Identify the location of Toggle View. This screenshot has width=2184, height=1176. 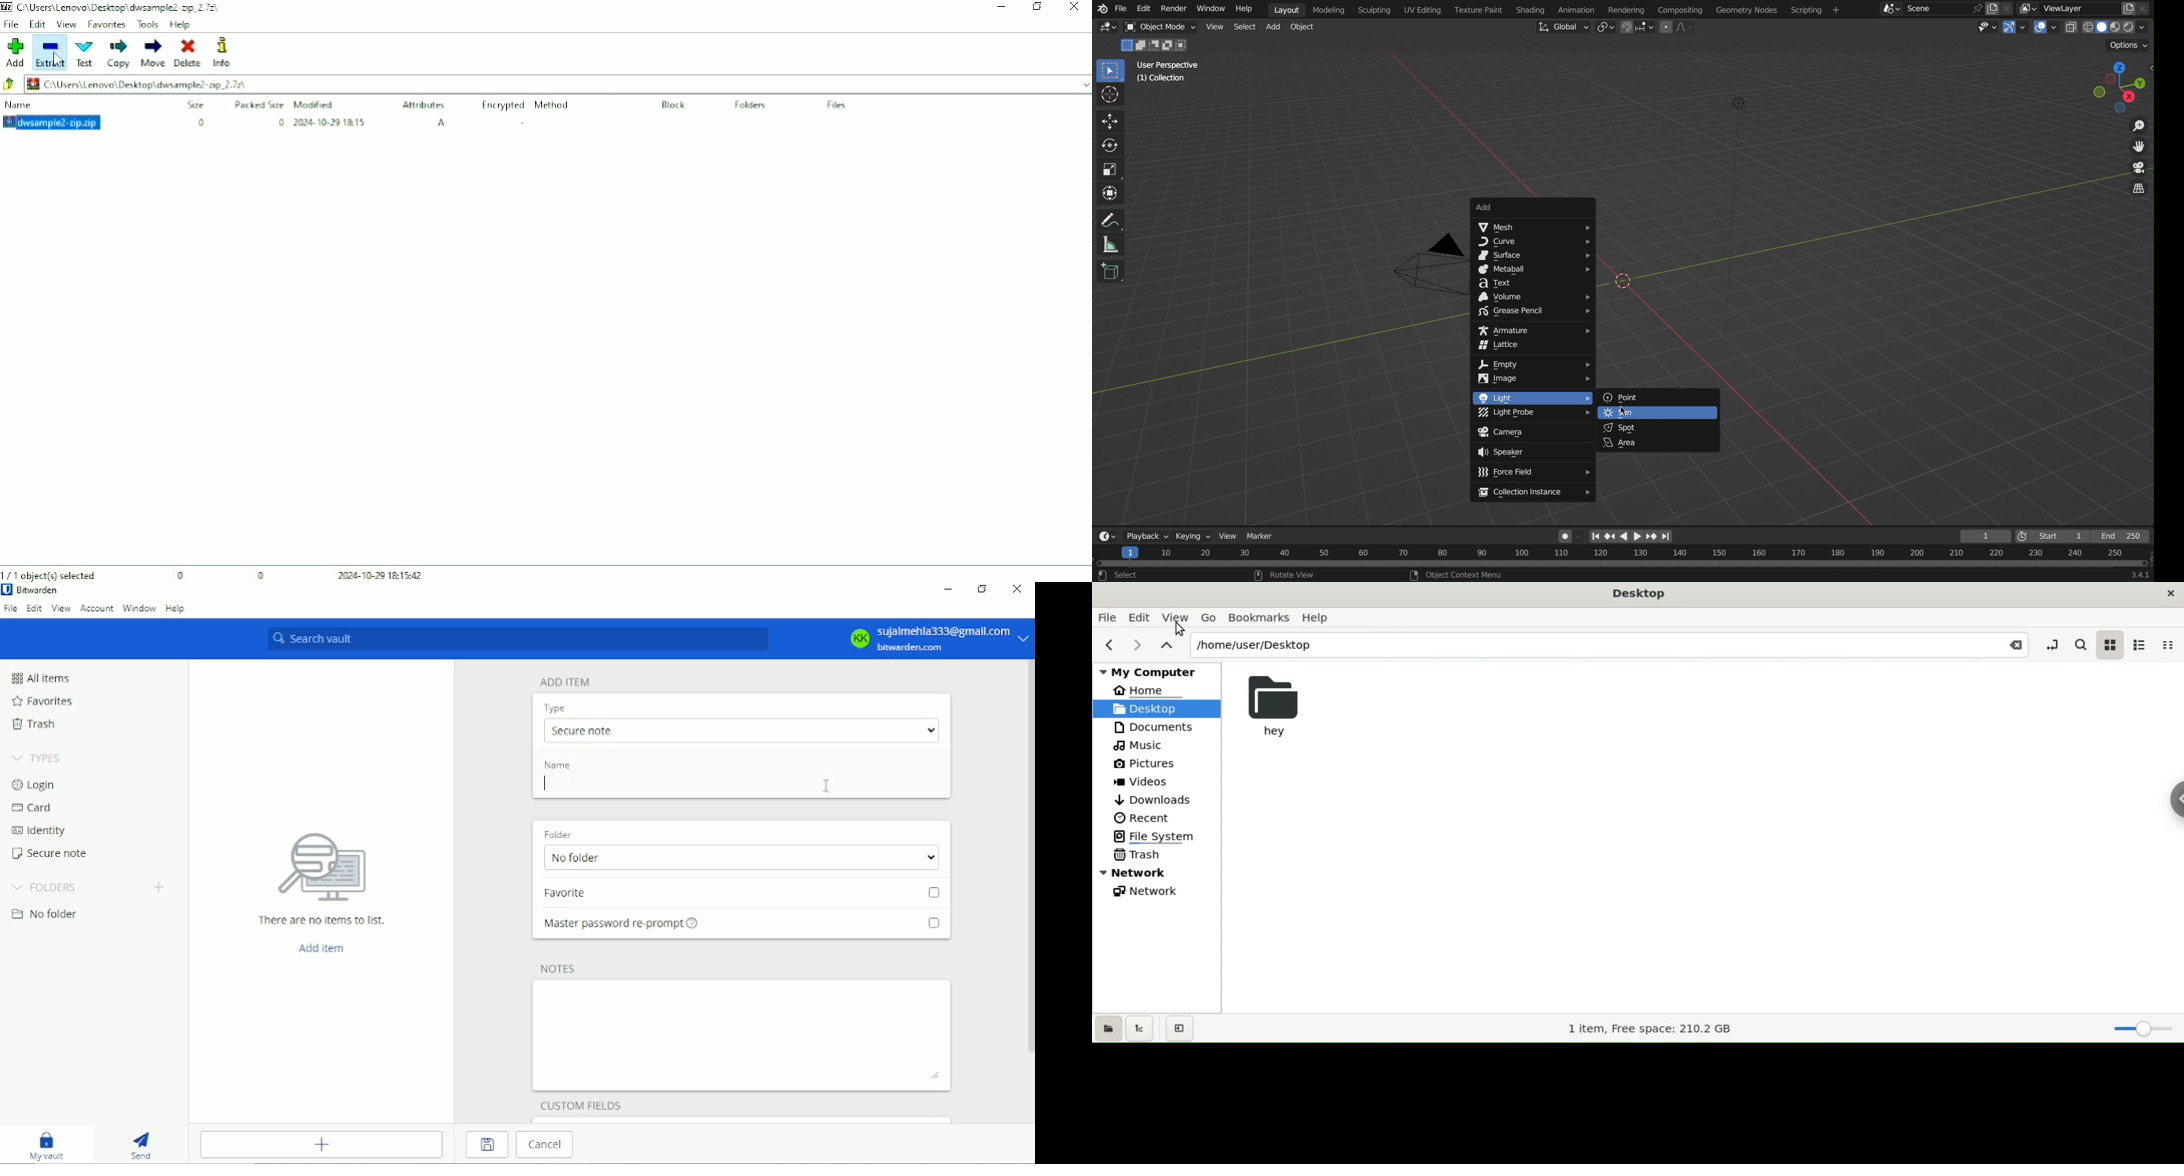
(2137, 190).